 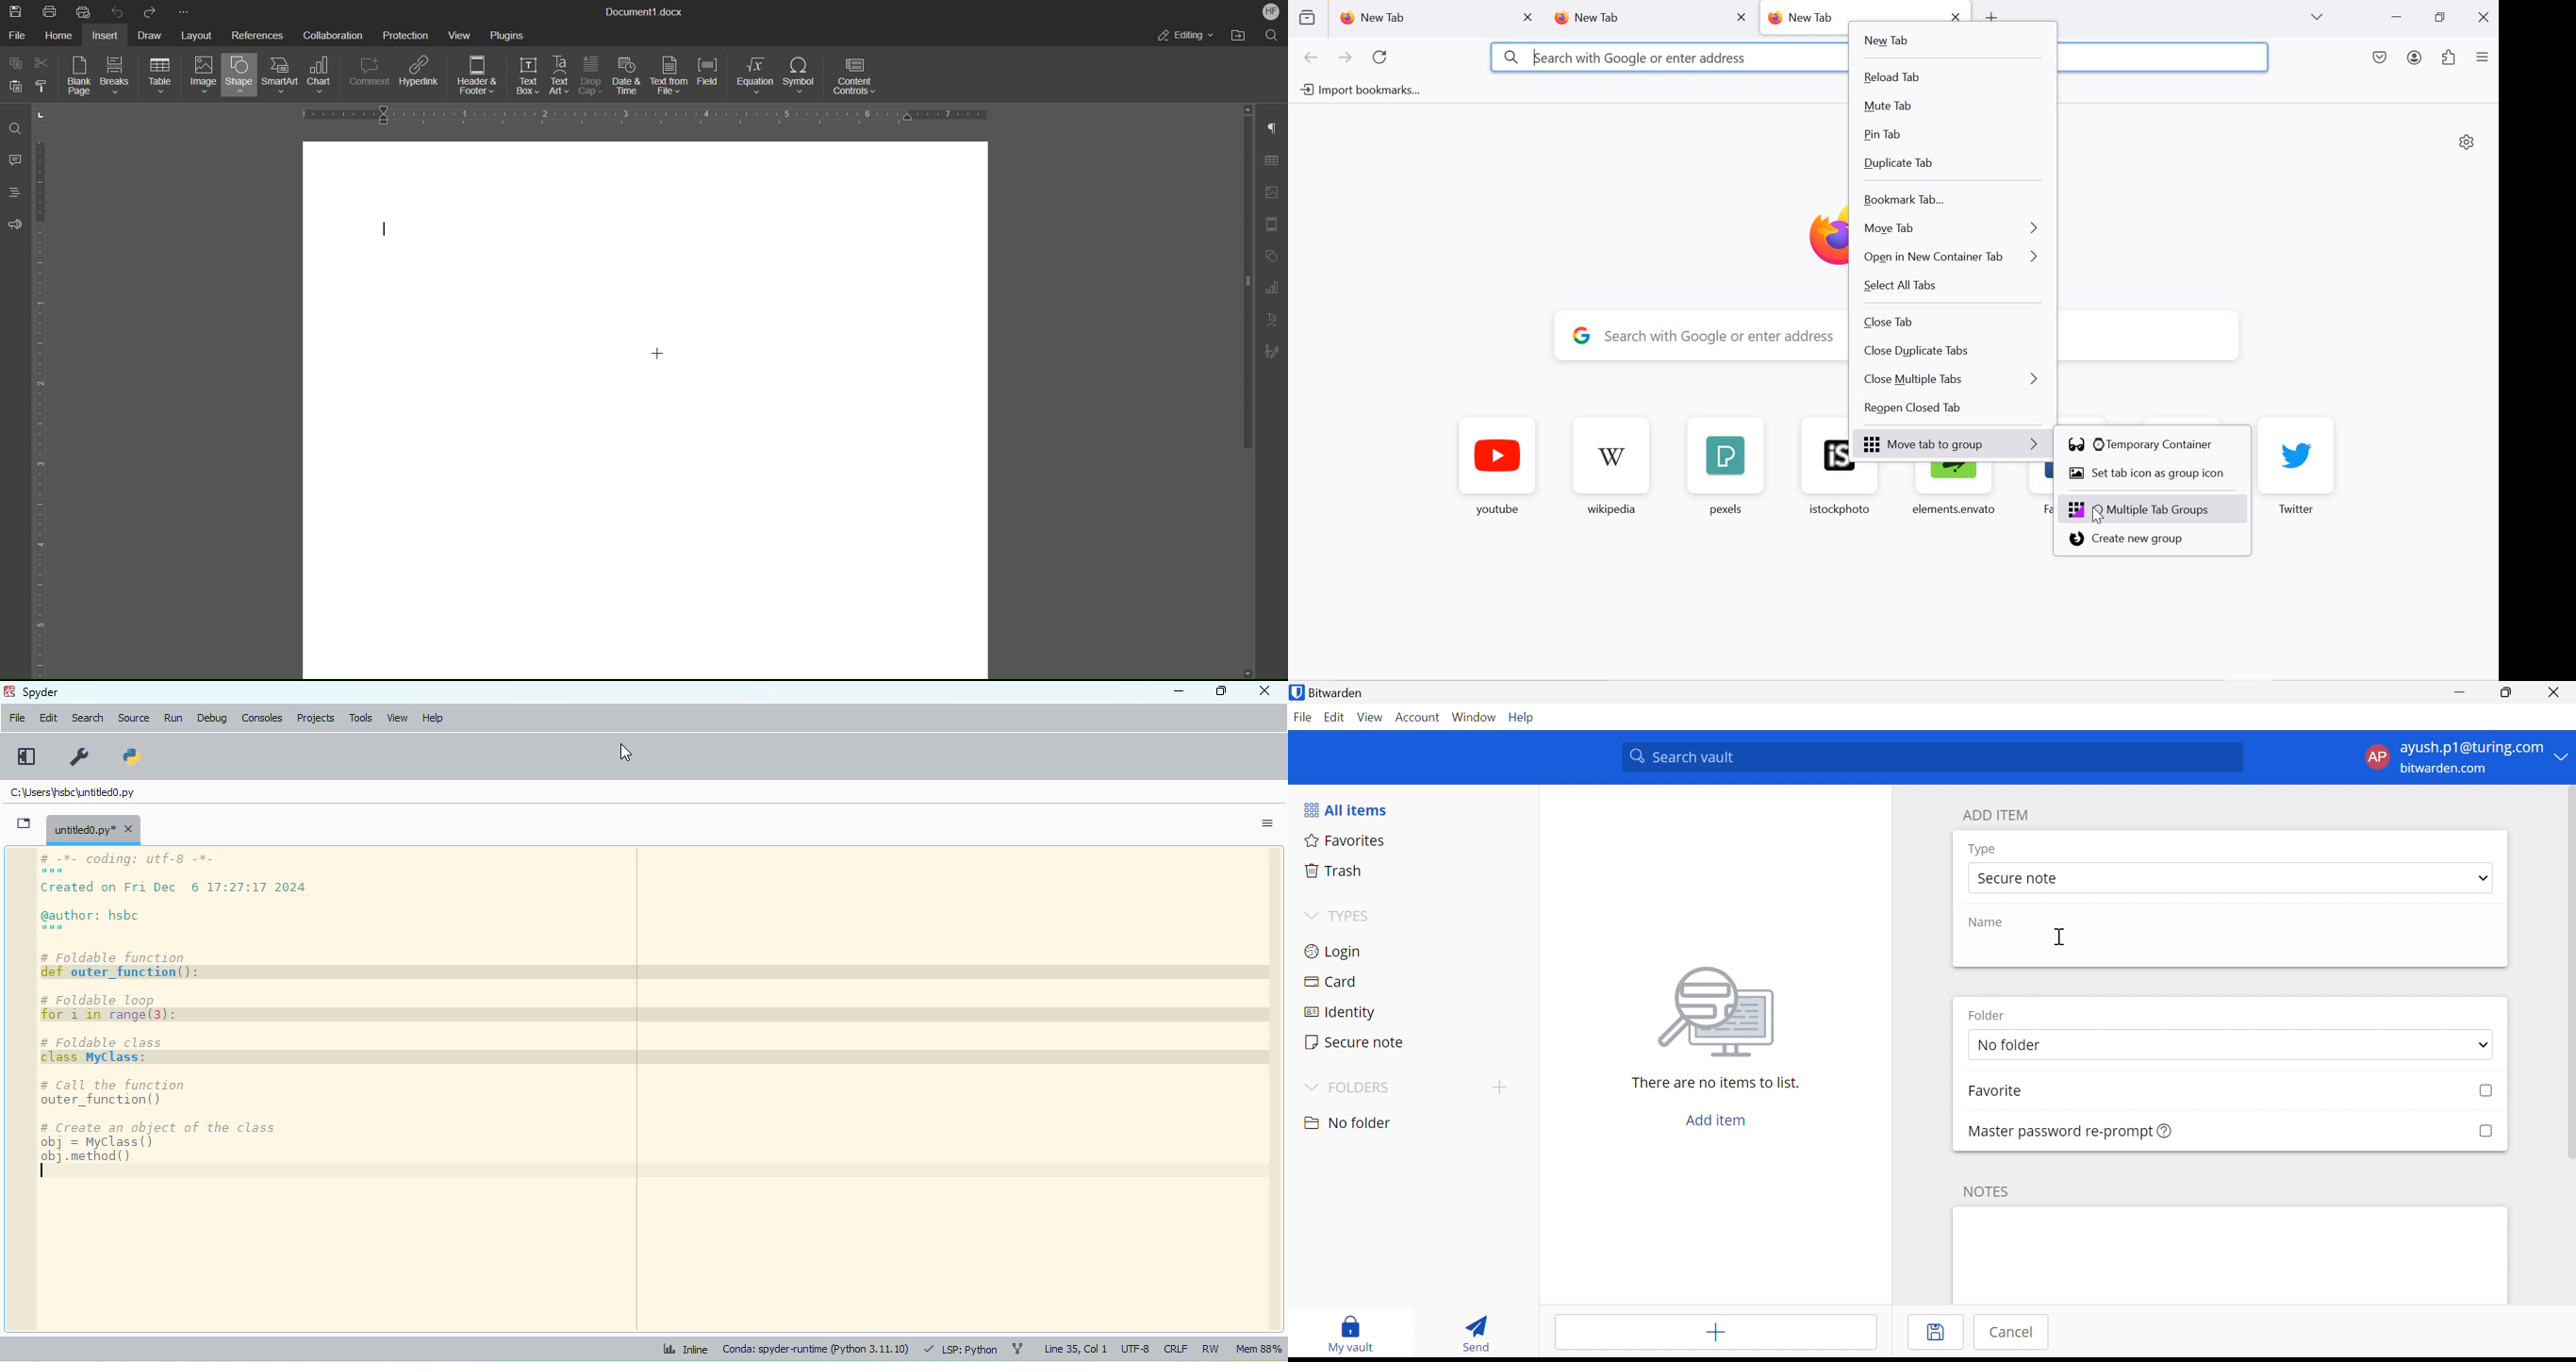 What do you see at coordinates (1310, 1086) in the screenshot?
I see `Drop Down` at bounding box center [1310, 1086].